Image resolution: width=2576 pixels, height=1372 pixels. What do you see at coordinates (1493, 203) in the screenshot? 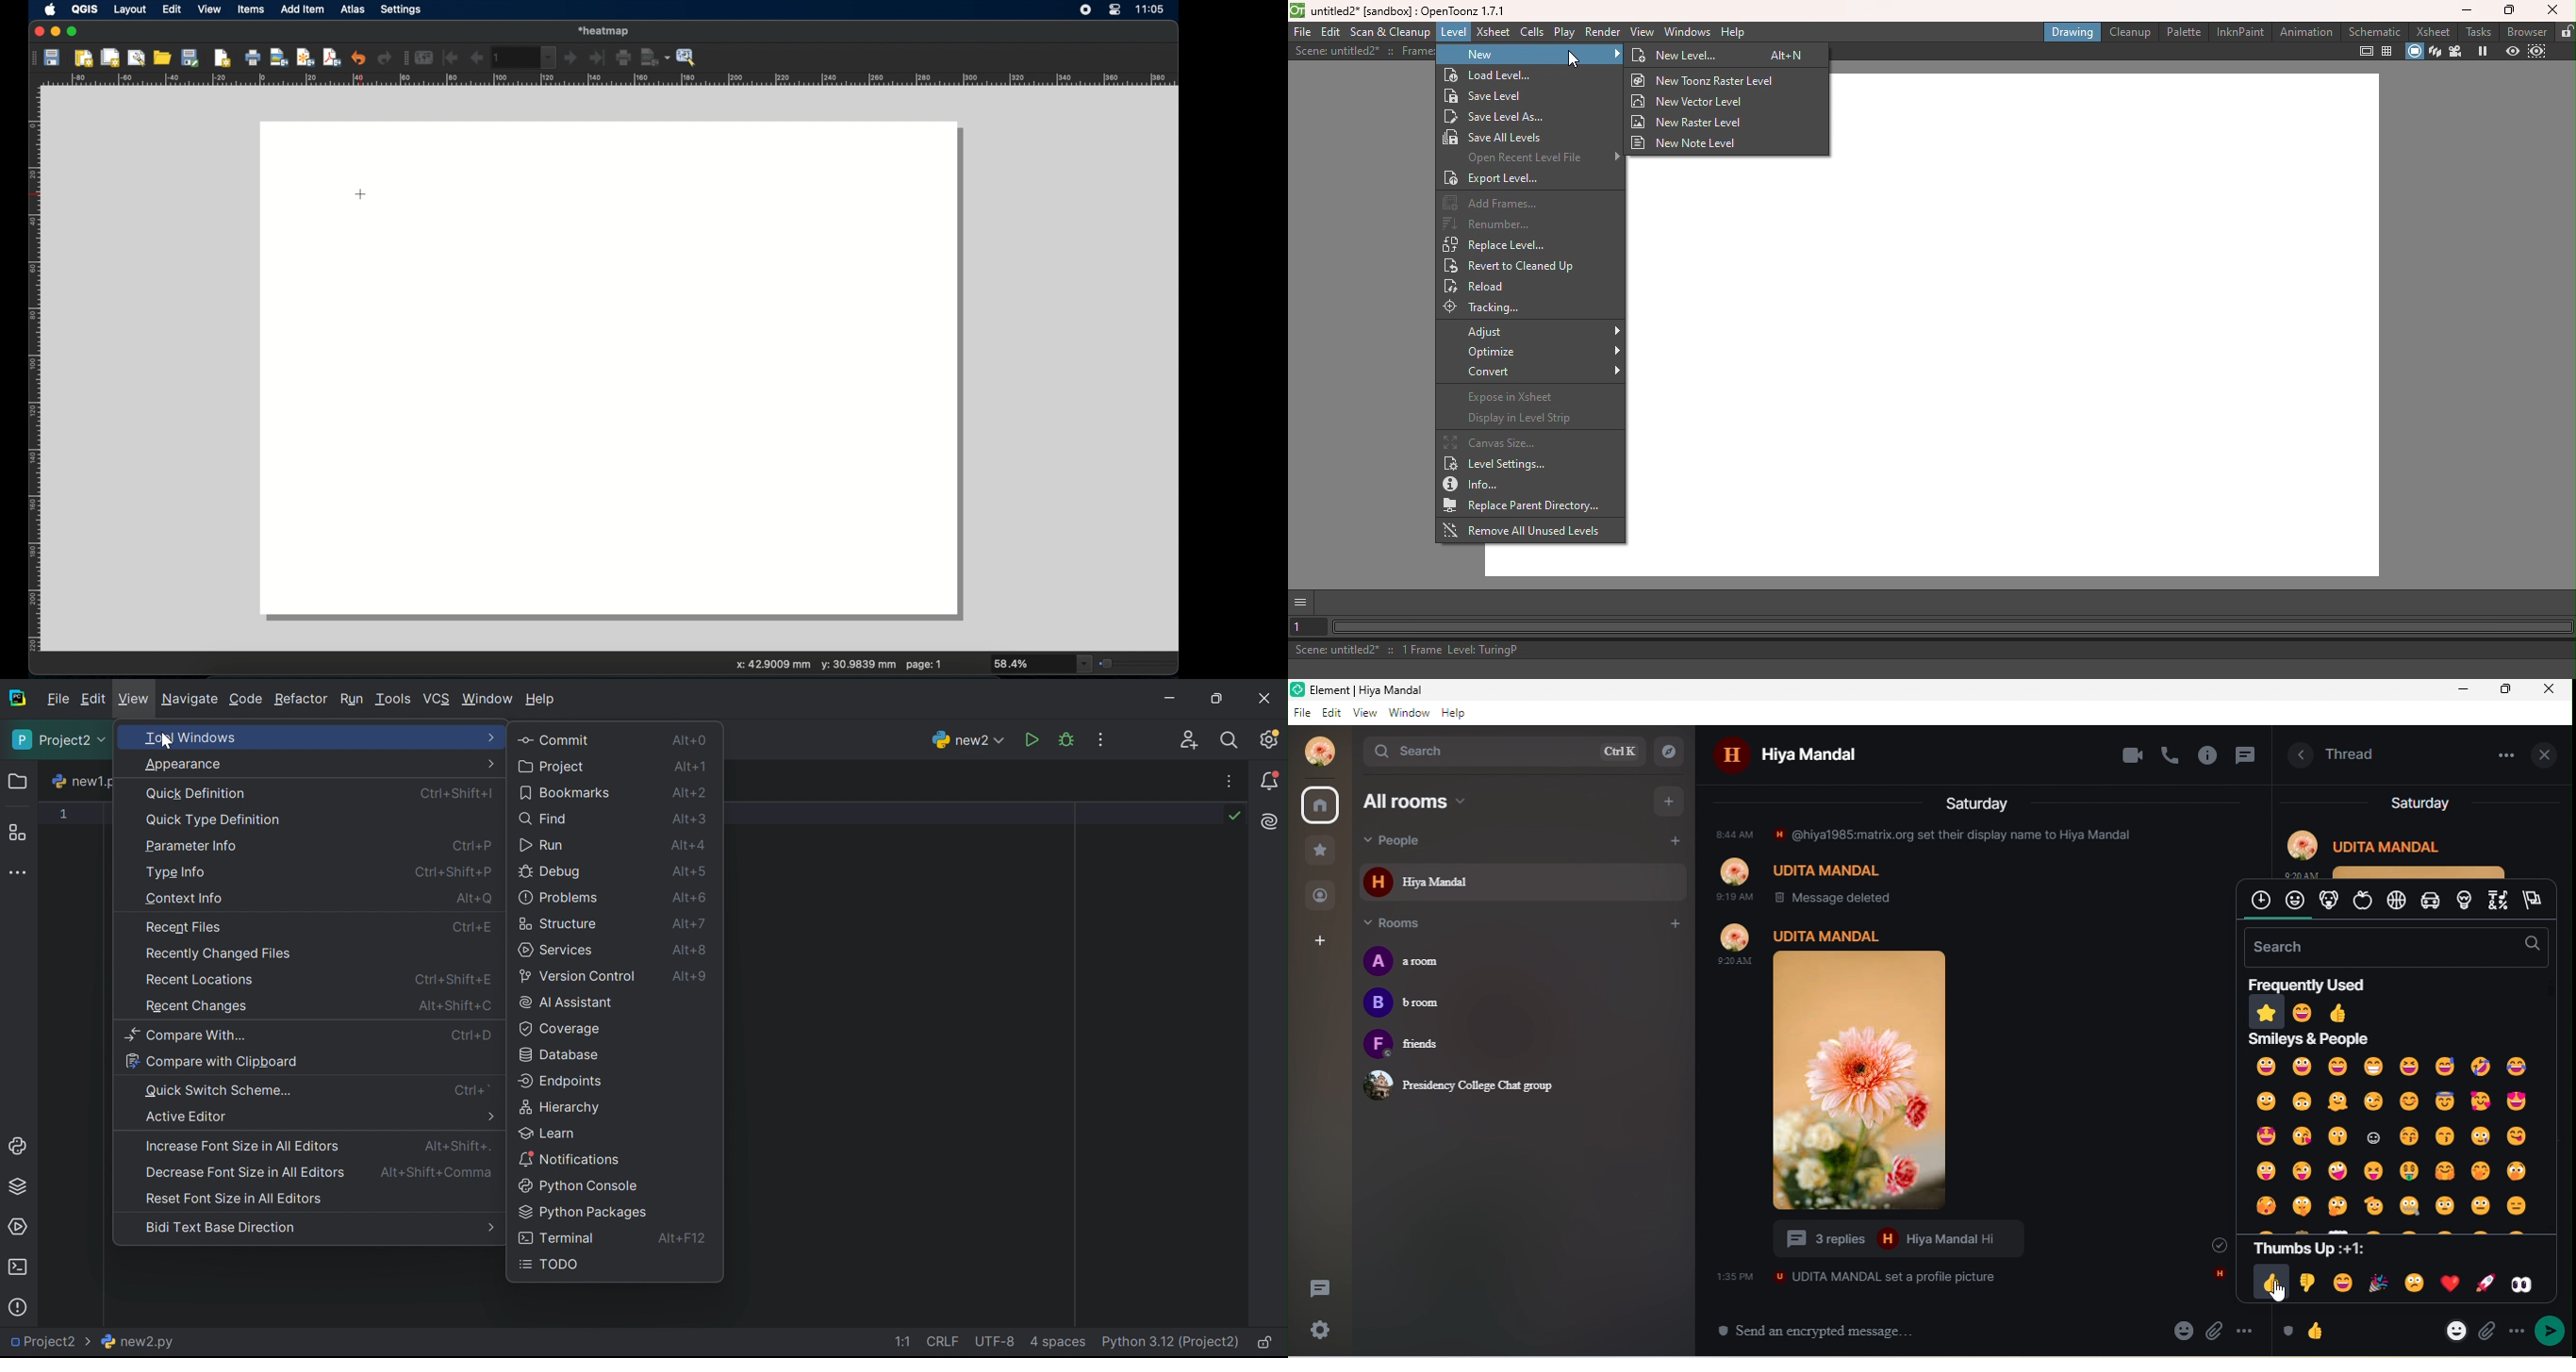
I see `Add frames` at bounding box center [1493, 203].